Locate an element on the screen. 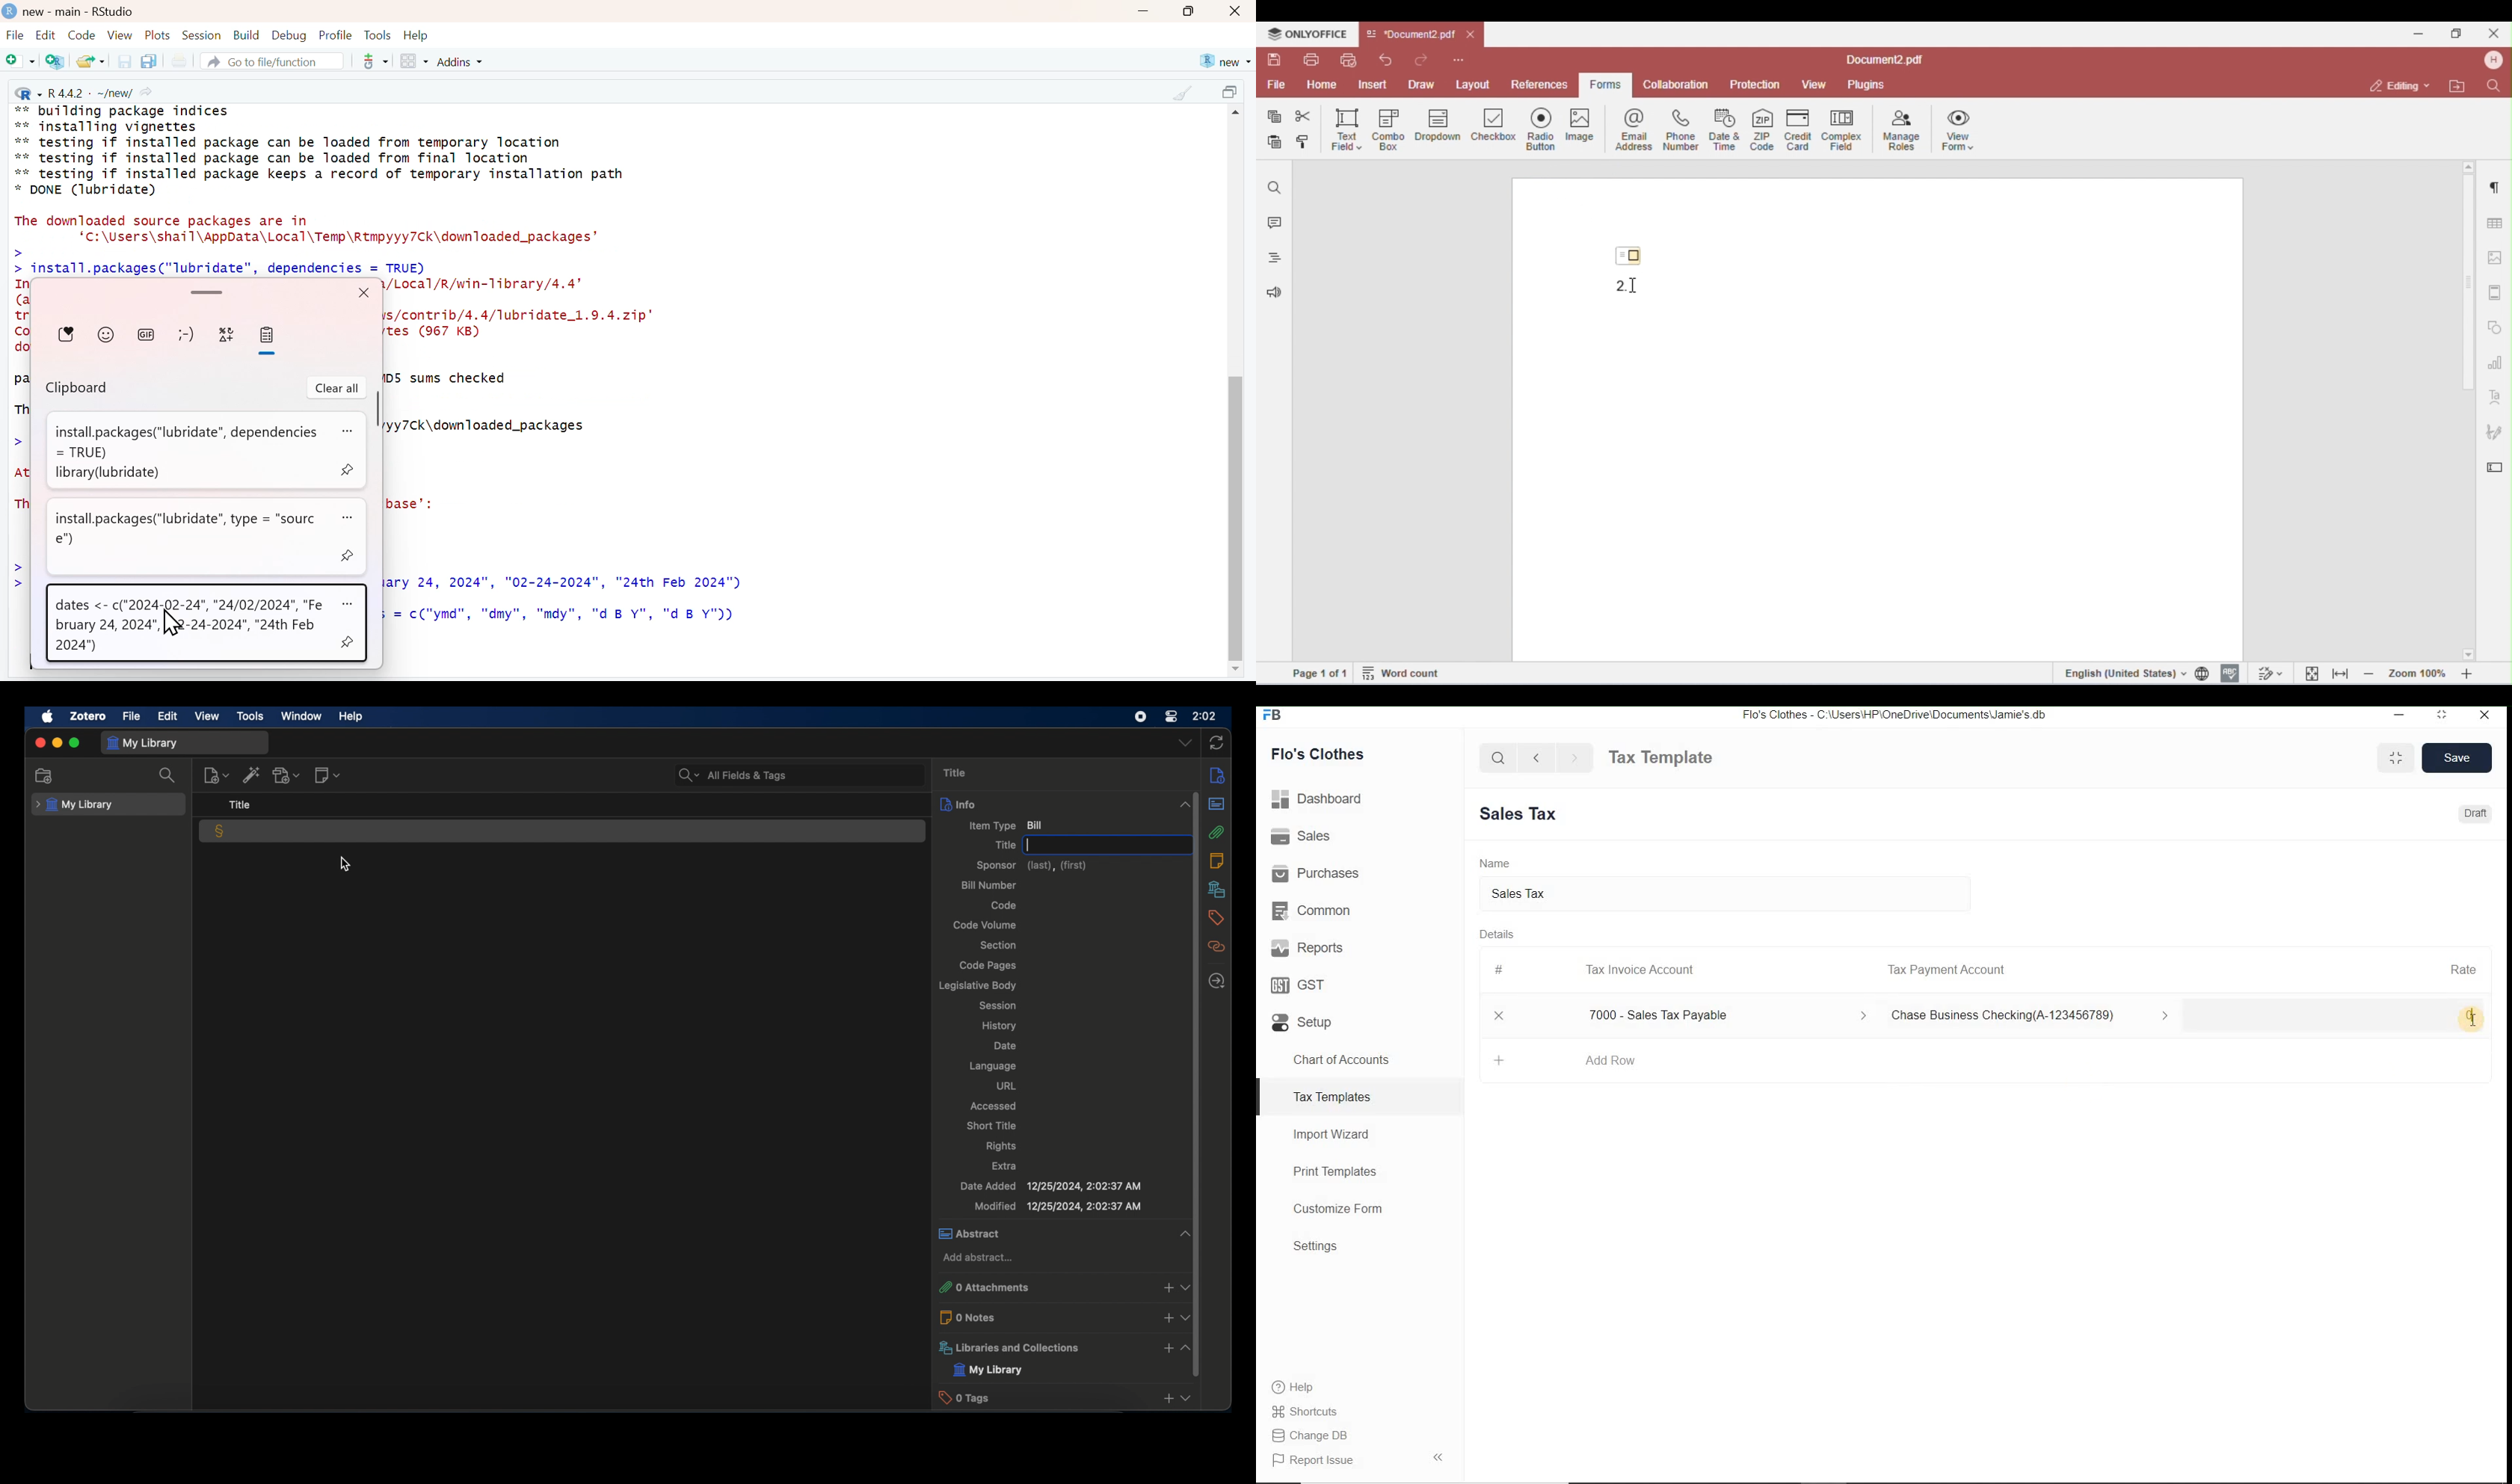 Image resolution: width=2520 pixels, height=1484 pixels. # Tax Invoice Account is located at coordinates (1596, 971).